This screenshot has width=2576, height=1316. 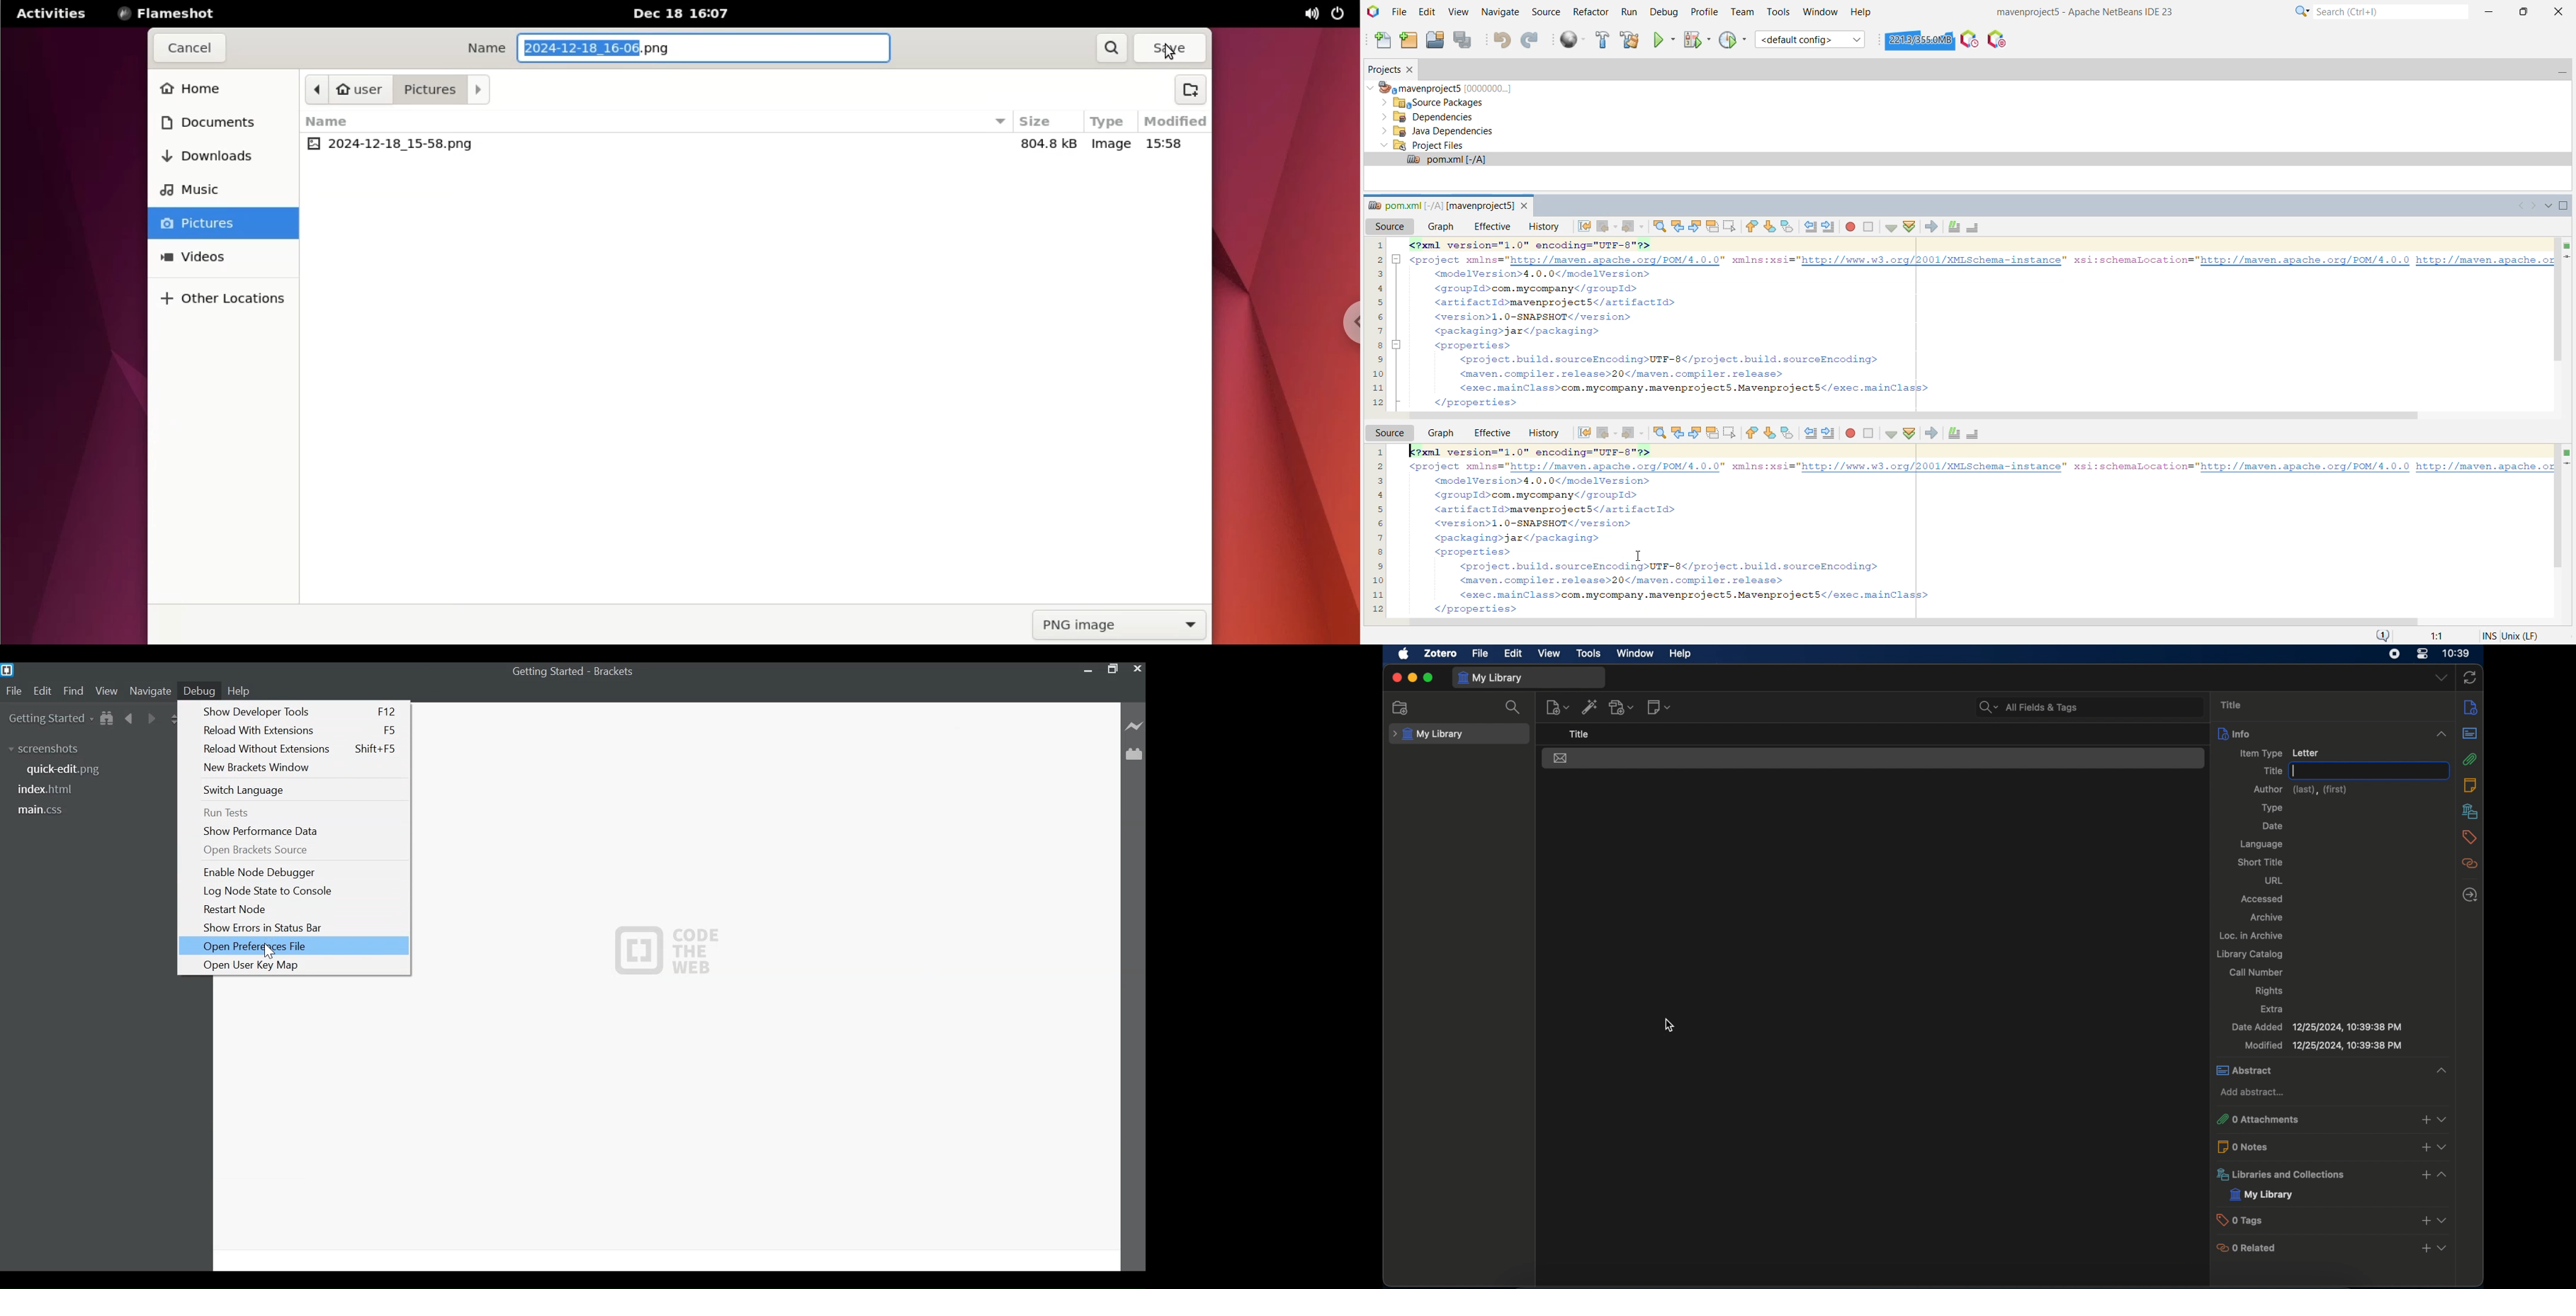 What do you see at coordinates (1696, 39) in the screenshot?
I see `Debug Project` at bounding box center [1696, 39].